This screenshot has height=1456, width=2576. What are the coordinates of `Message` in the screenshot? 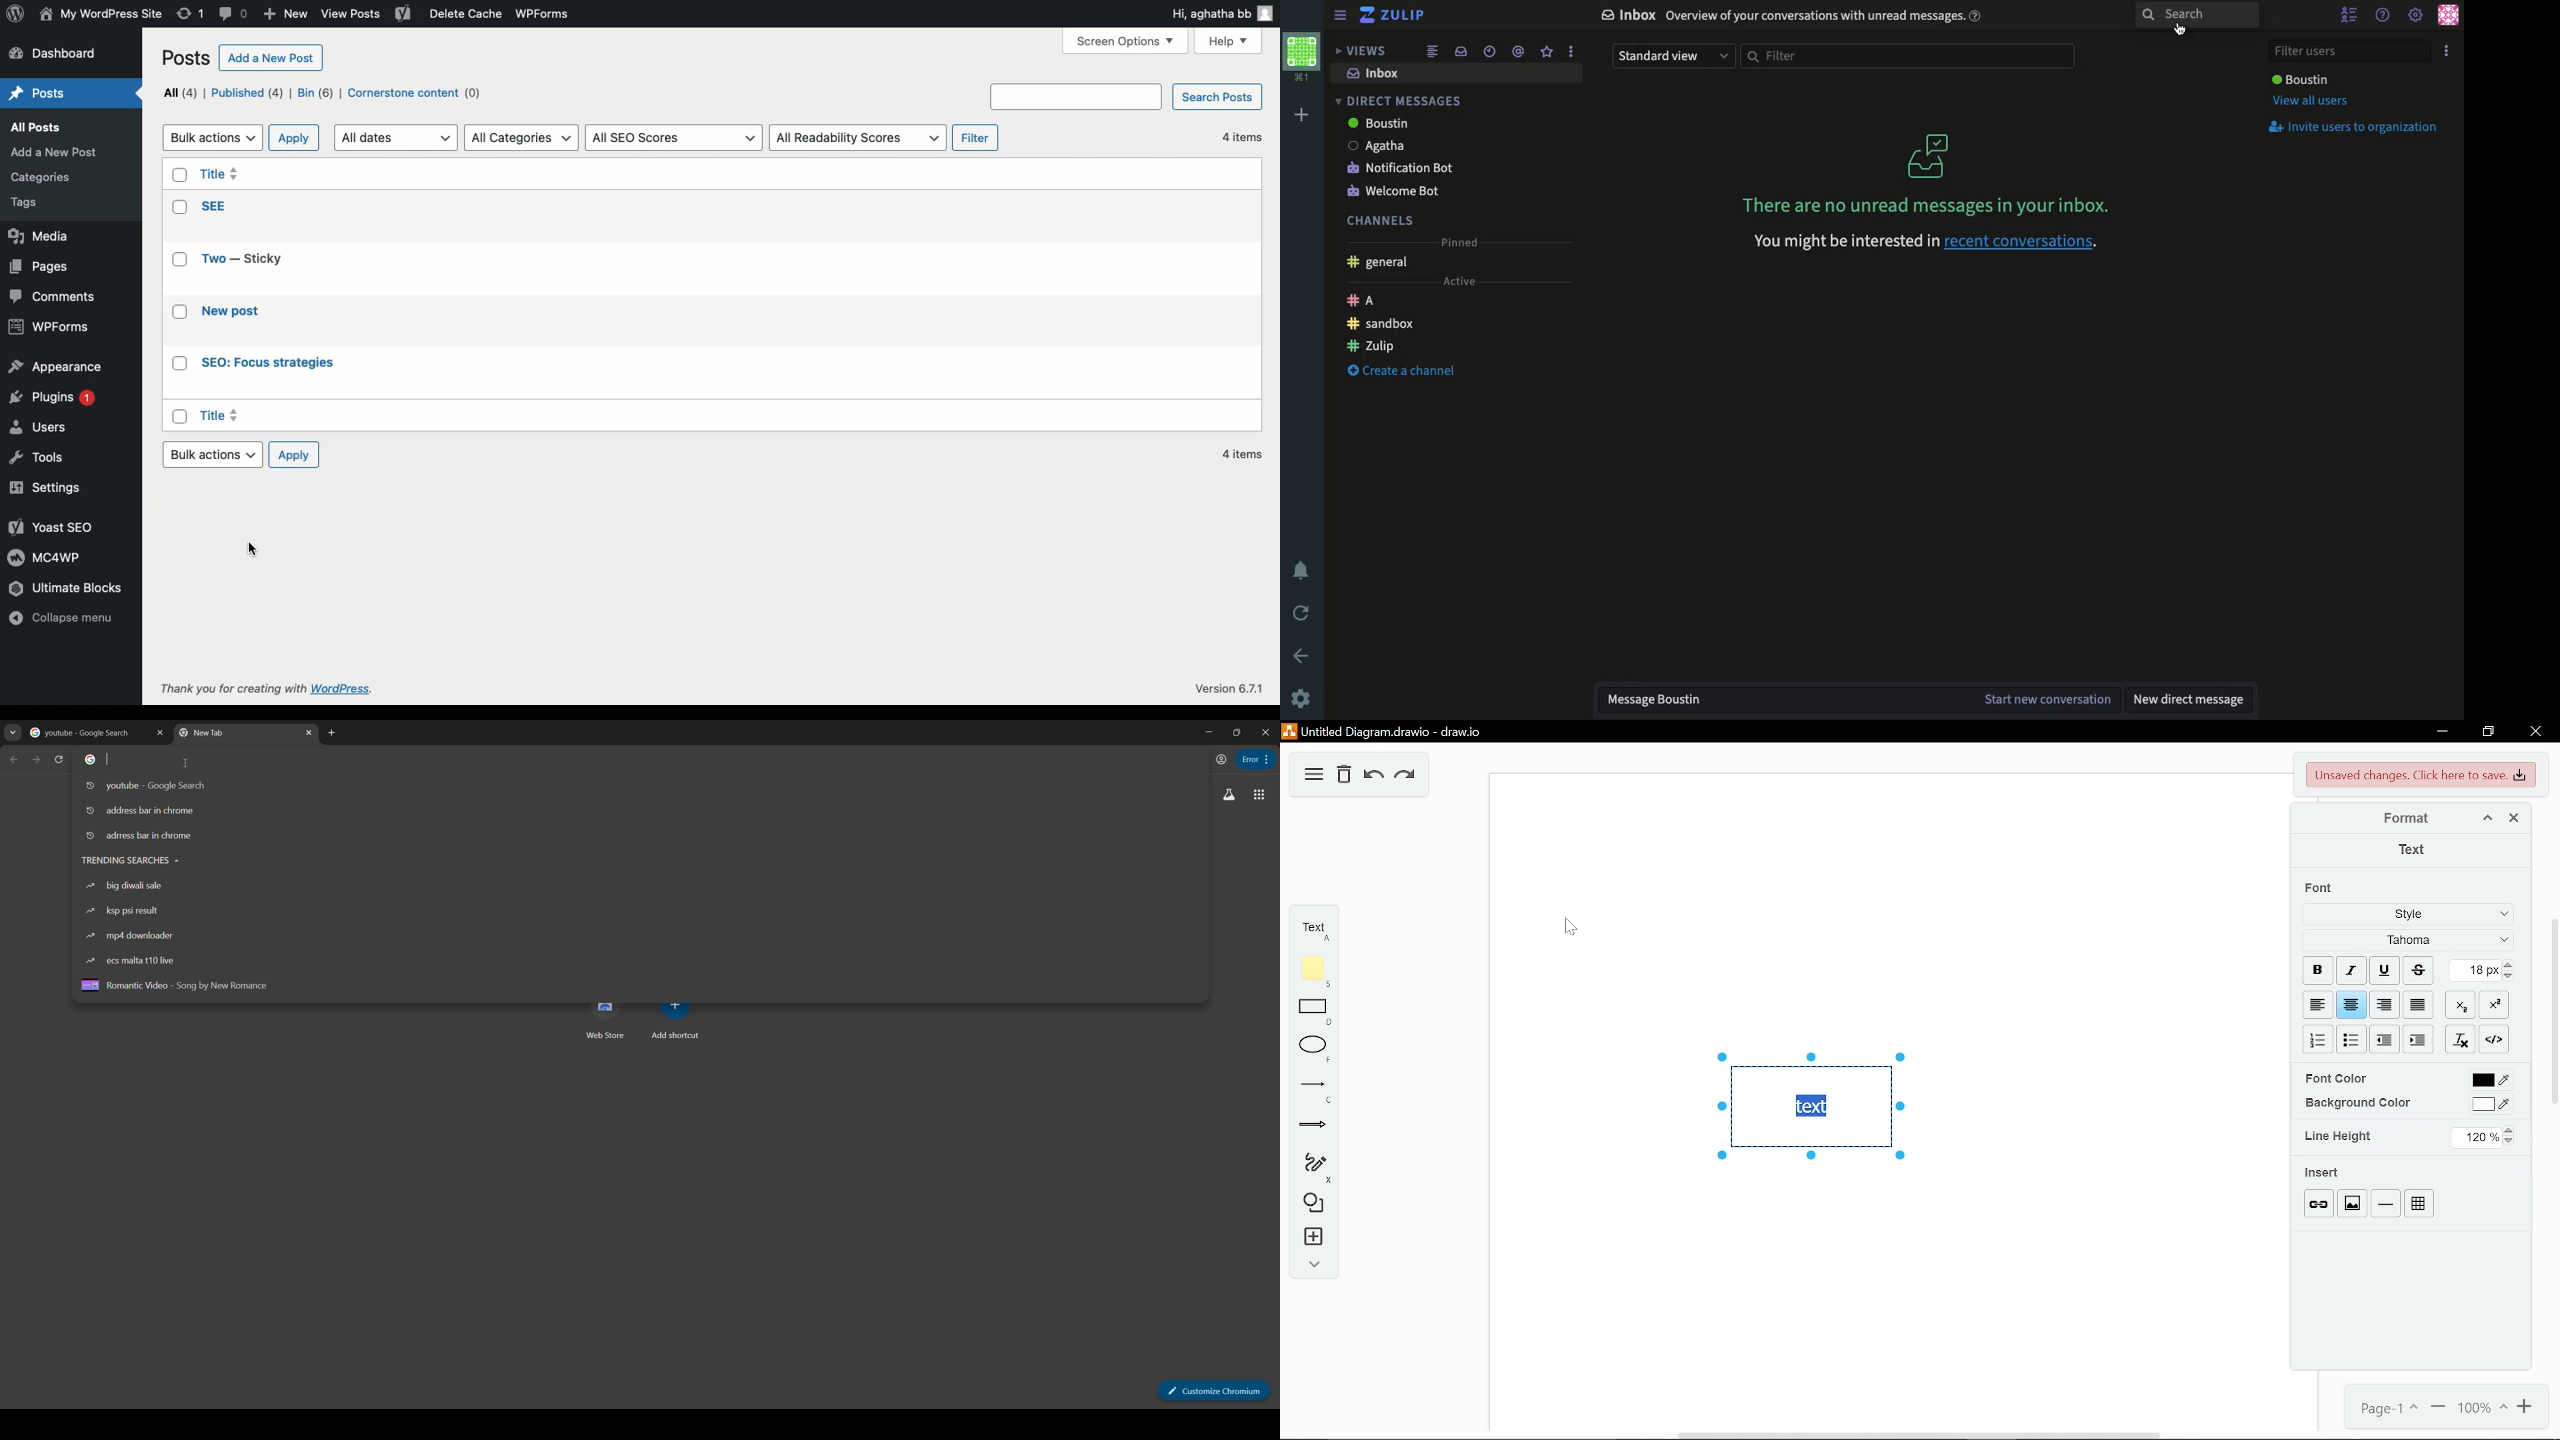 It's located at (1786, 701).